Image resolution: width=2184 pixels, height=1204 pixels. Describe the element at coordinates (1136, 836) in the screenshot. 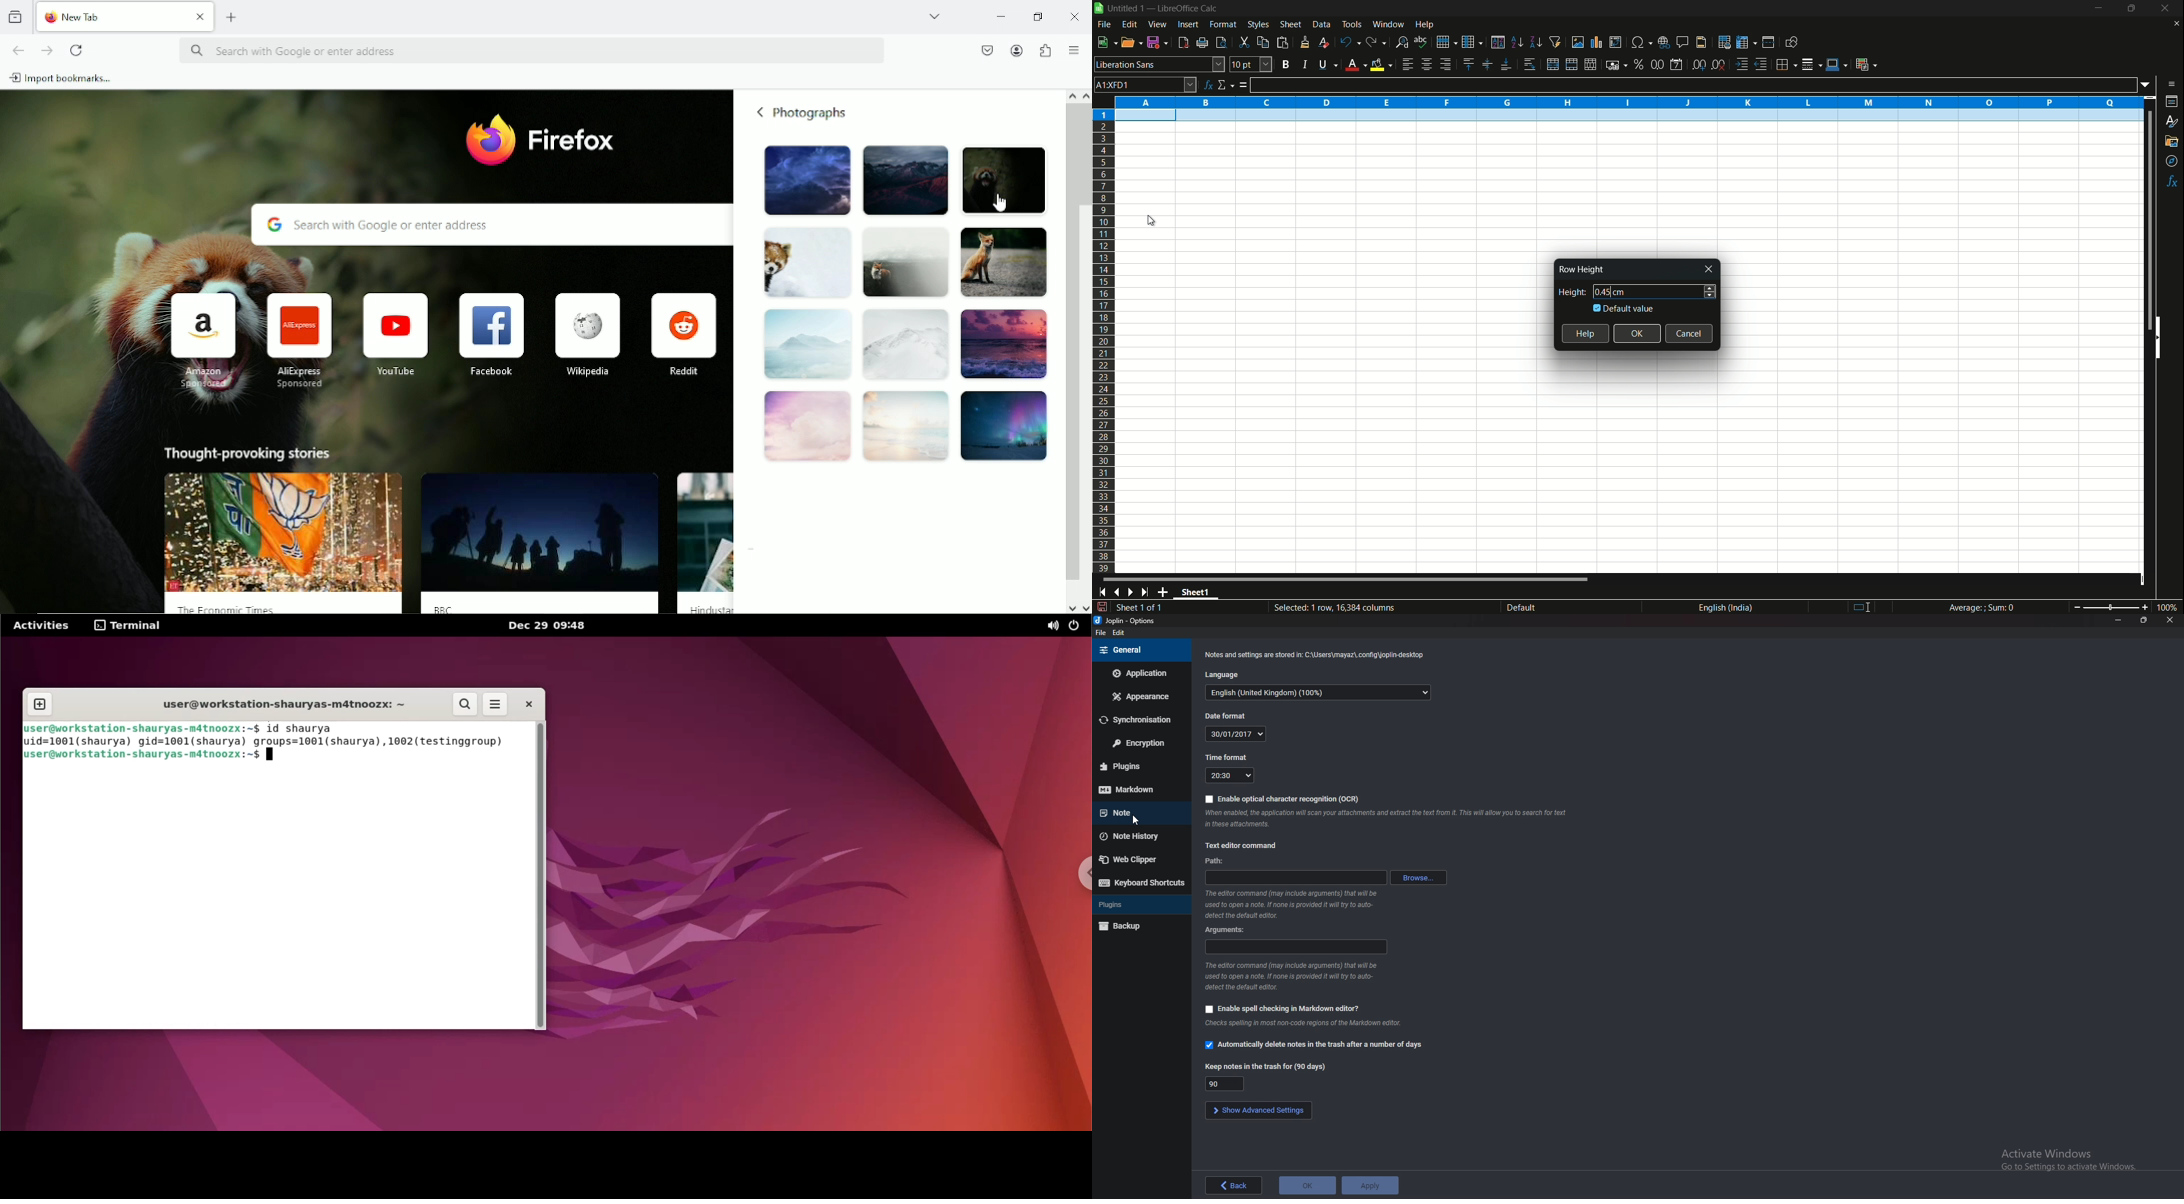

I see `Note history` at that location.